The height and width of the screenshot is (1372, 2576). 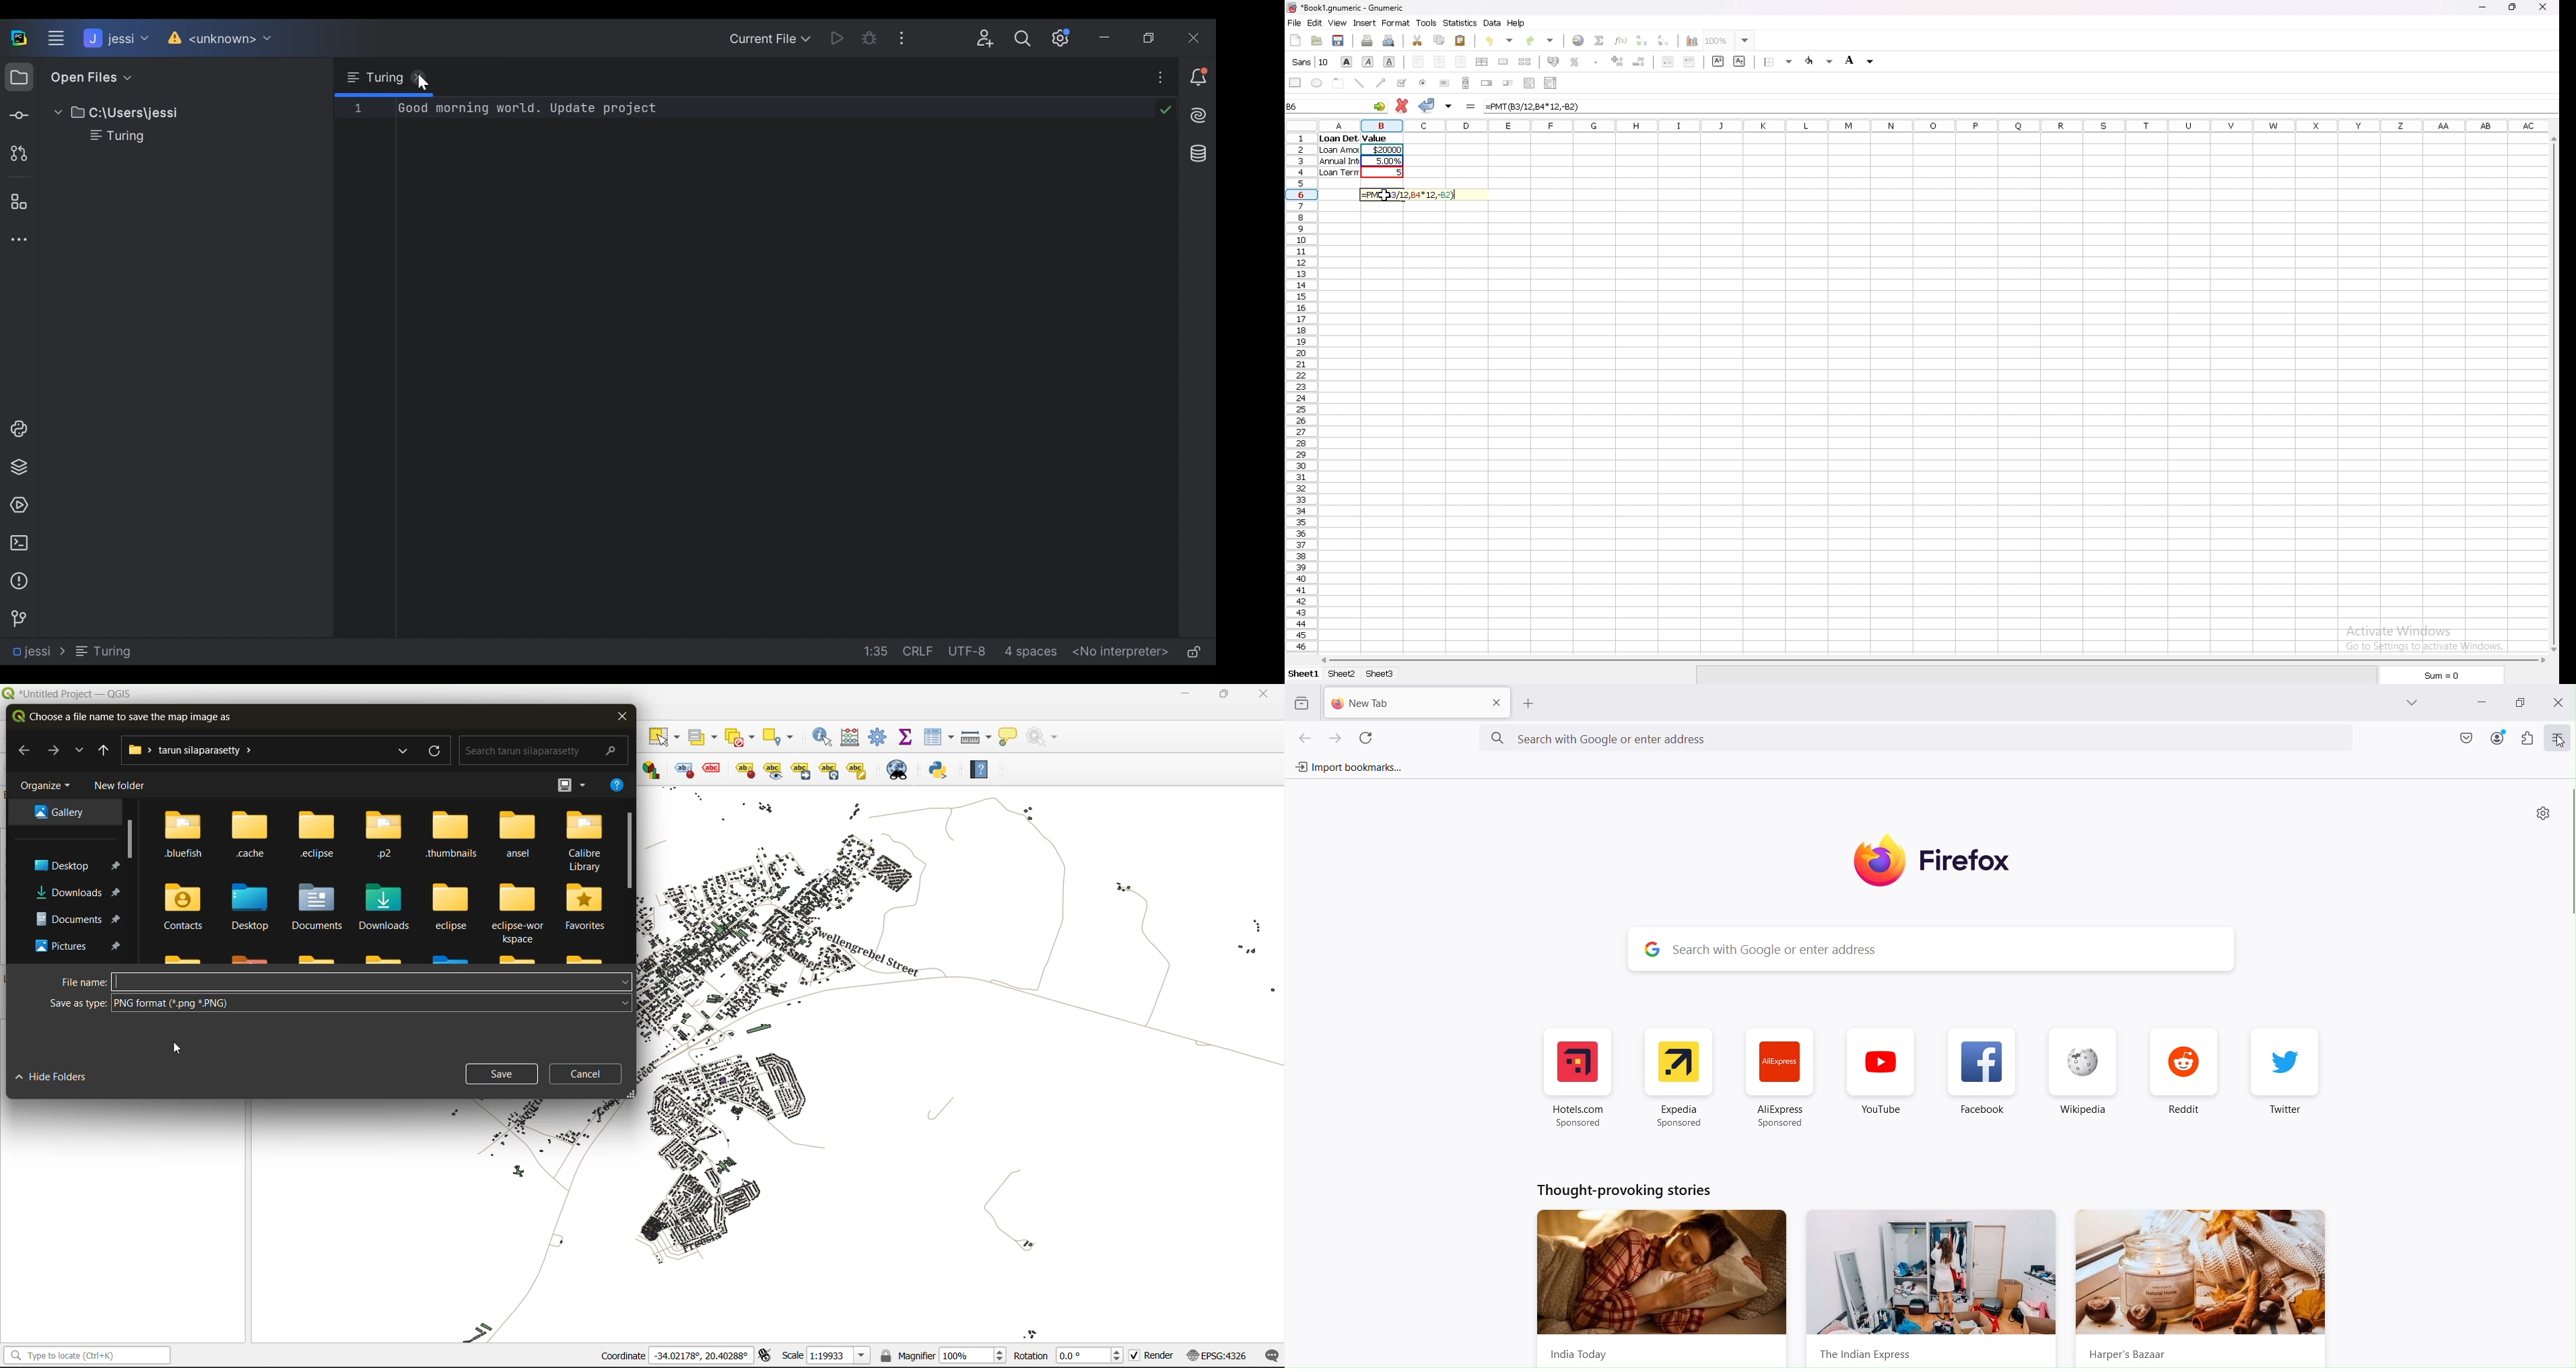 What do you see at coordinates (84, 77) in the screenshot?
I see `Open Files` at bounding box center [84, 77].